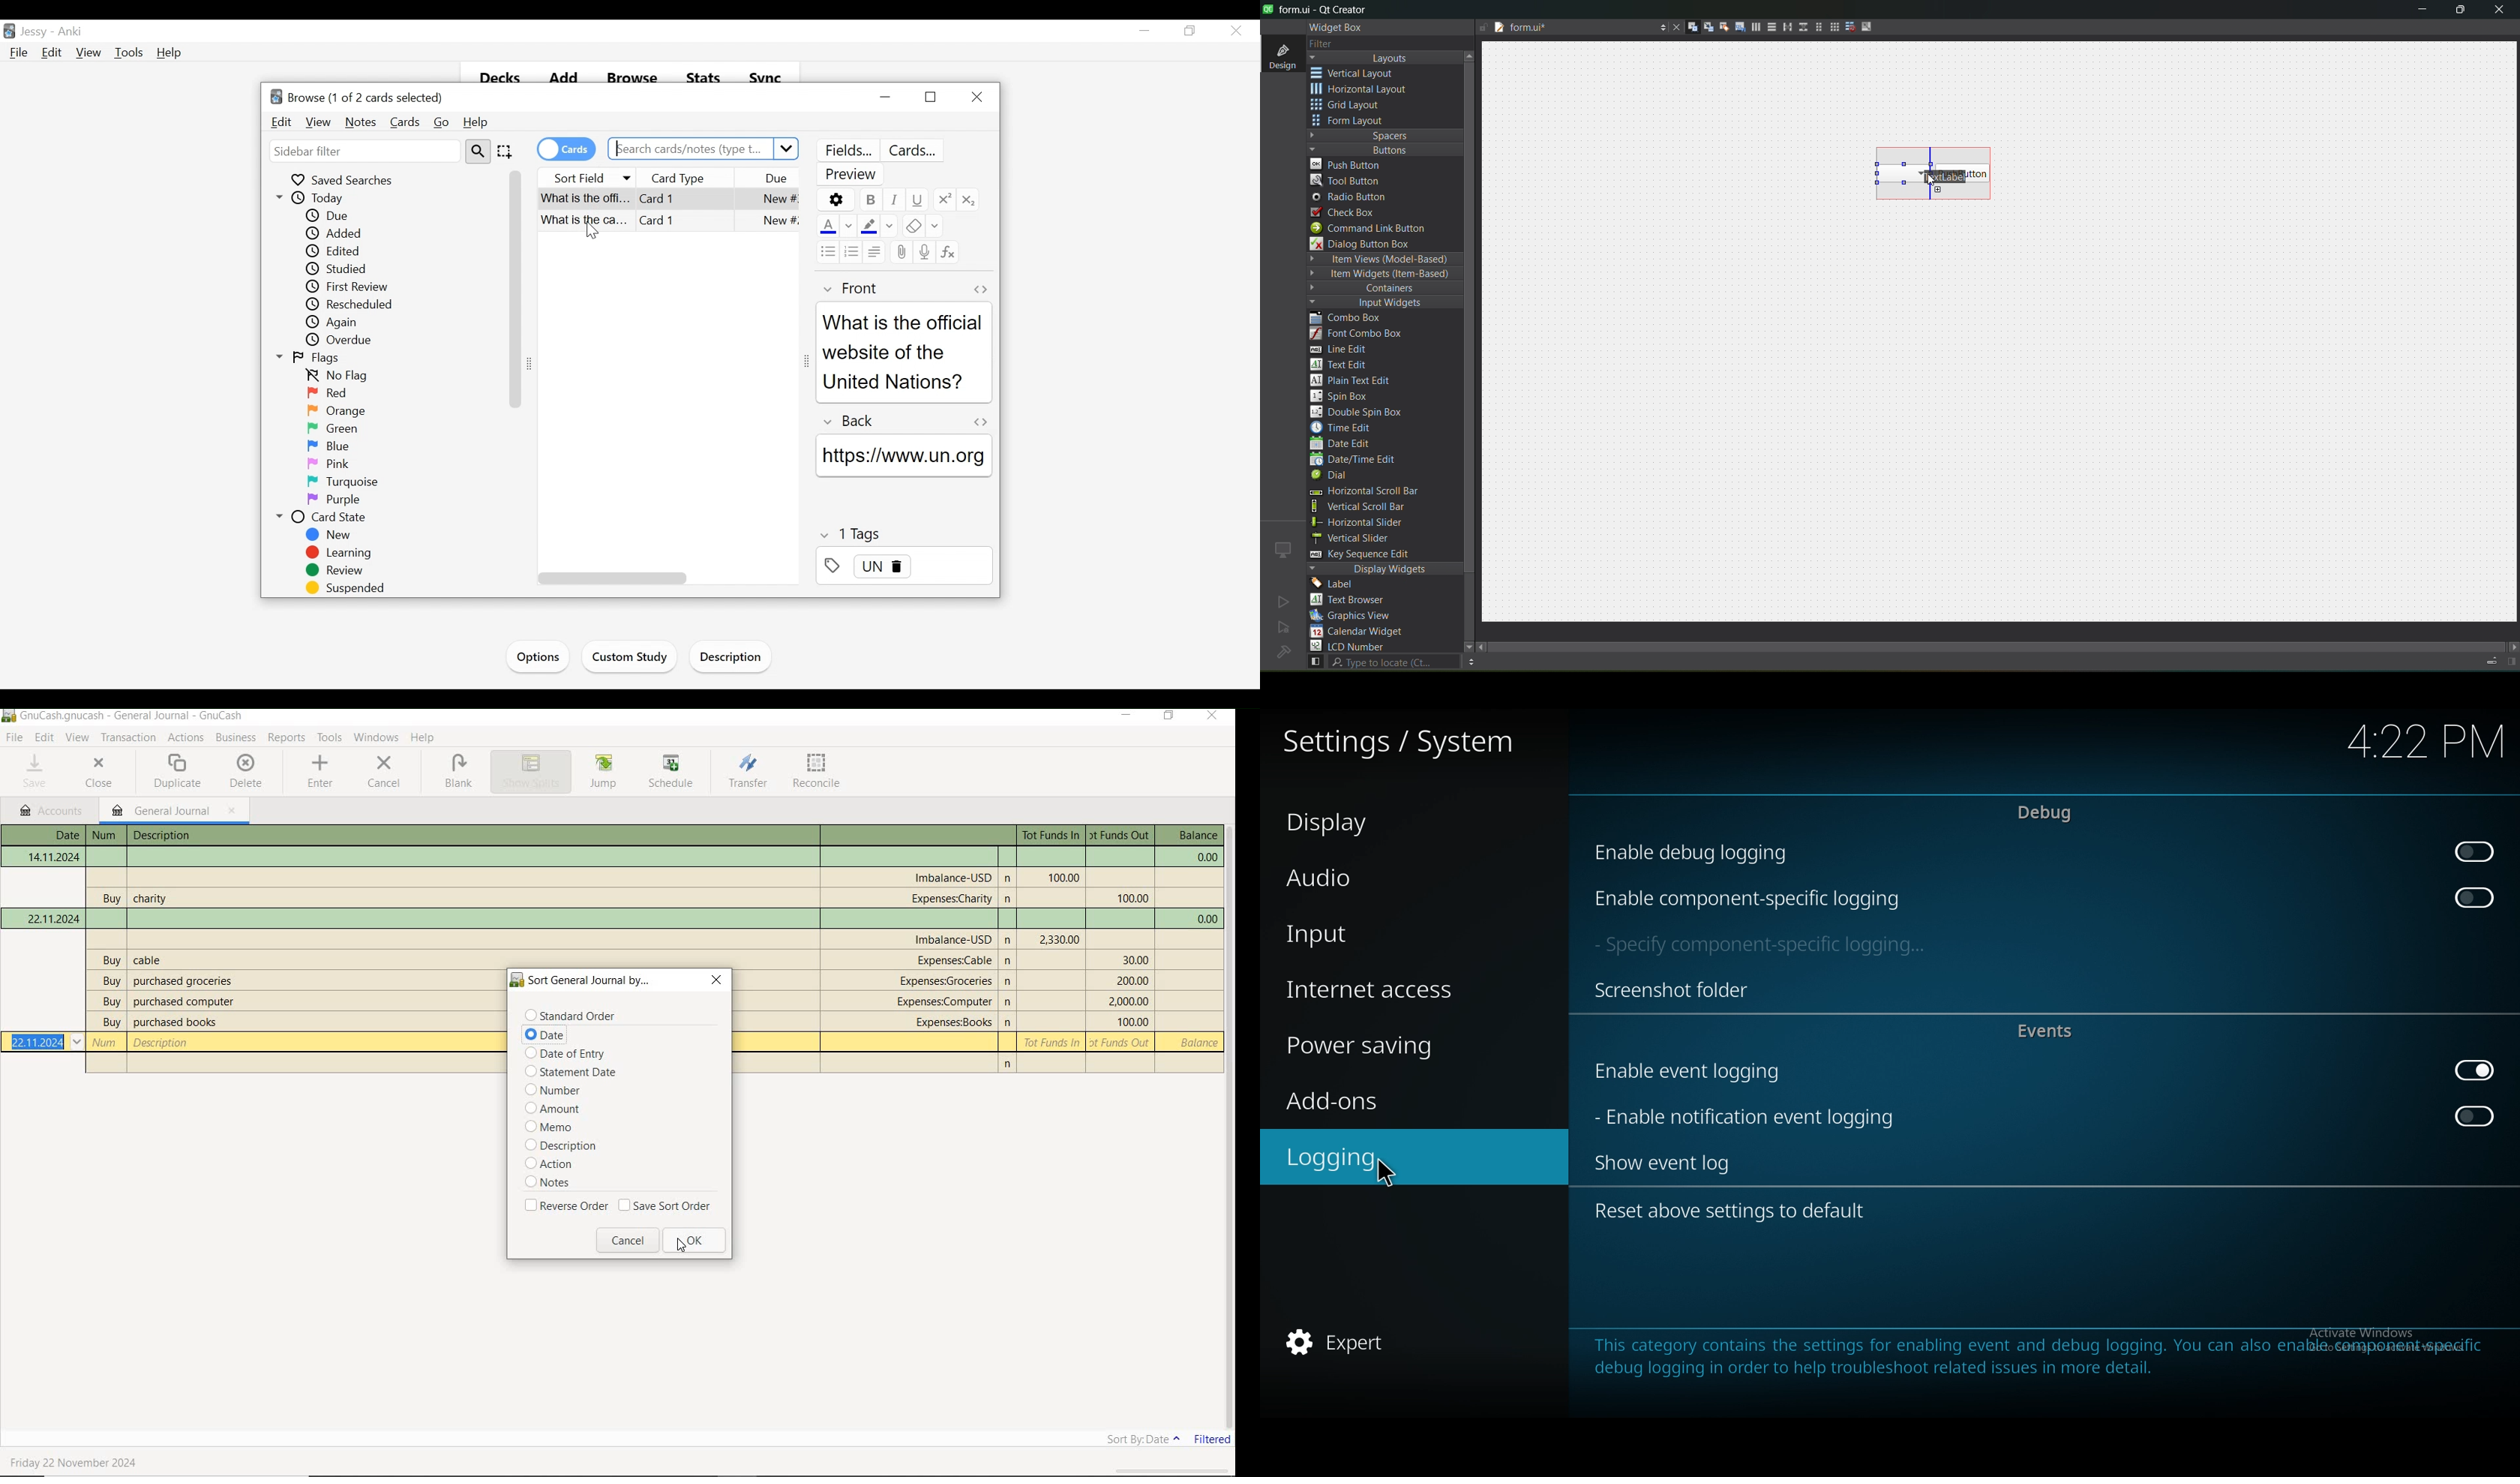 Image resolution: width=2520 pixels, height=1484 pixels. I want to click on View, so click(318, 122).